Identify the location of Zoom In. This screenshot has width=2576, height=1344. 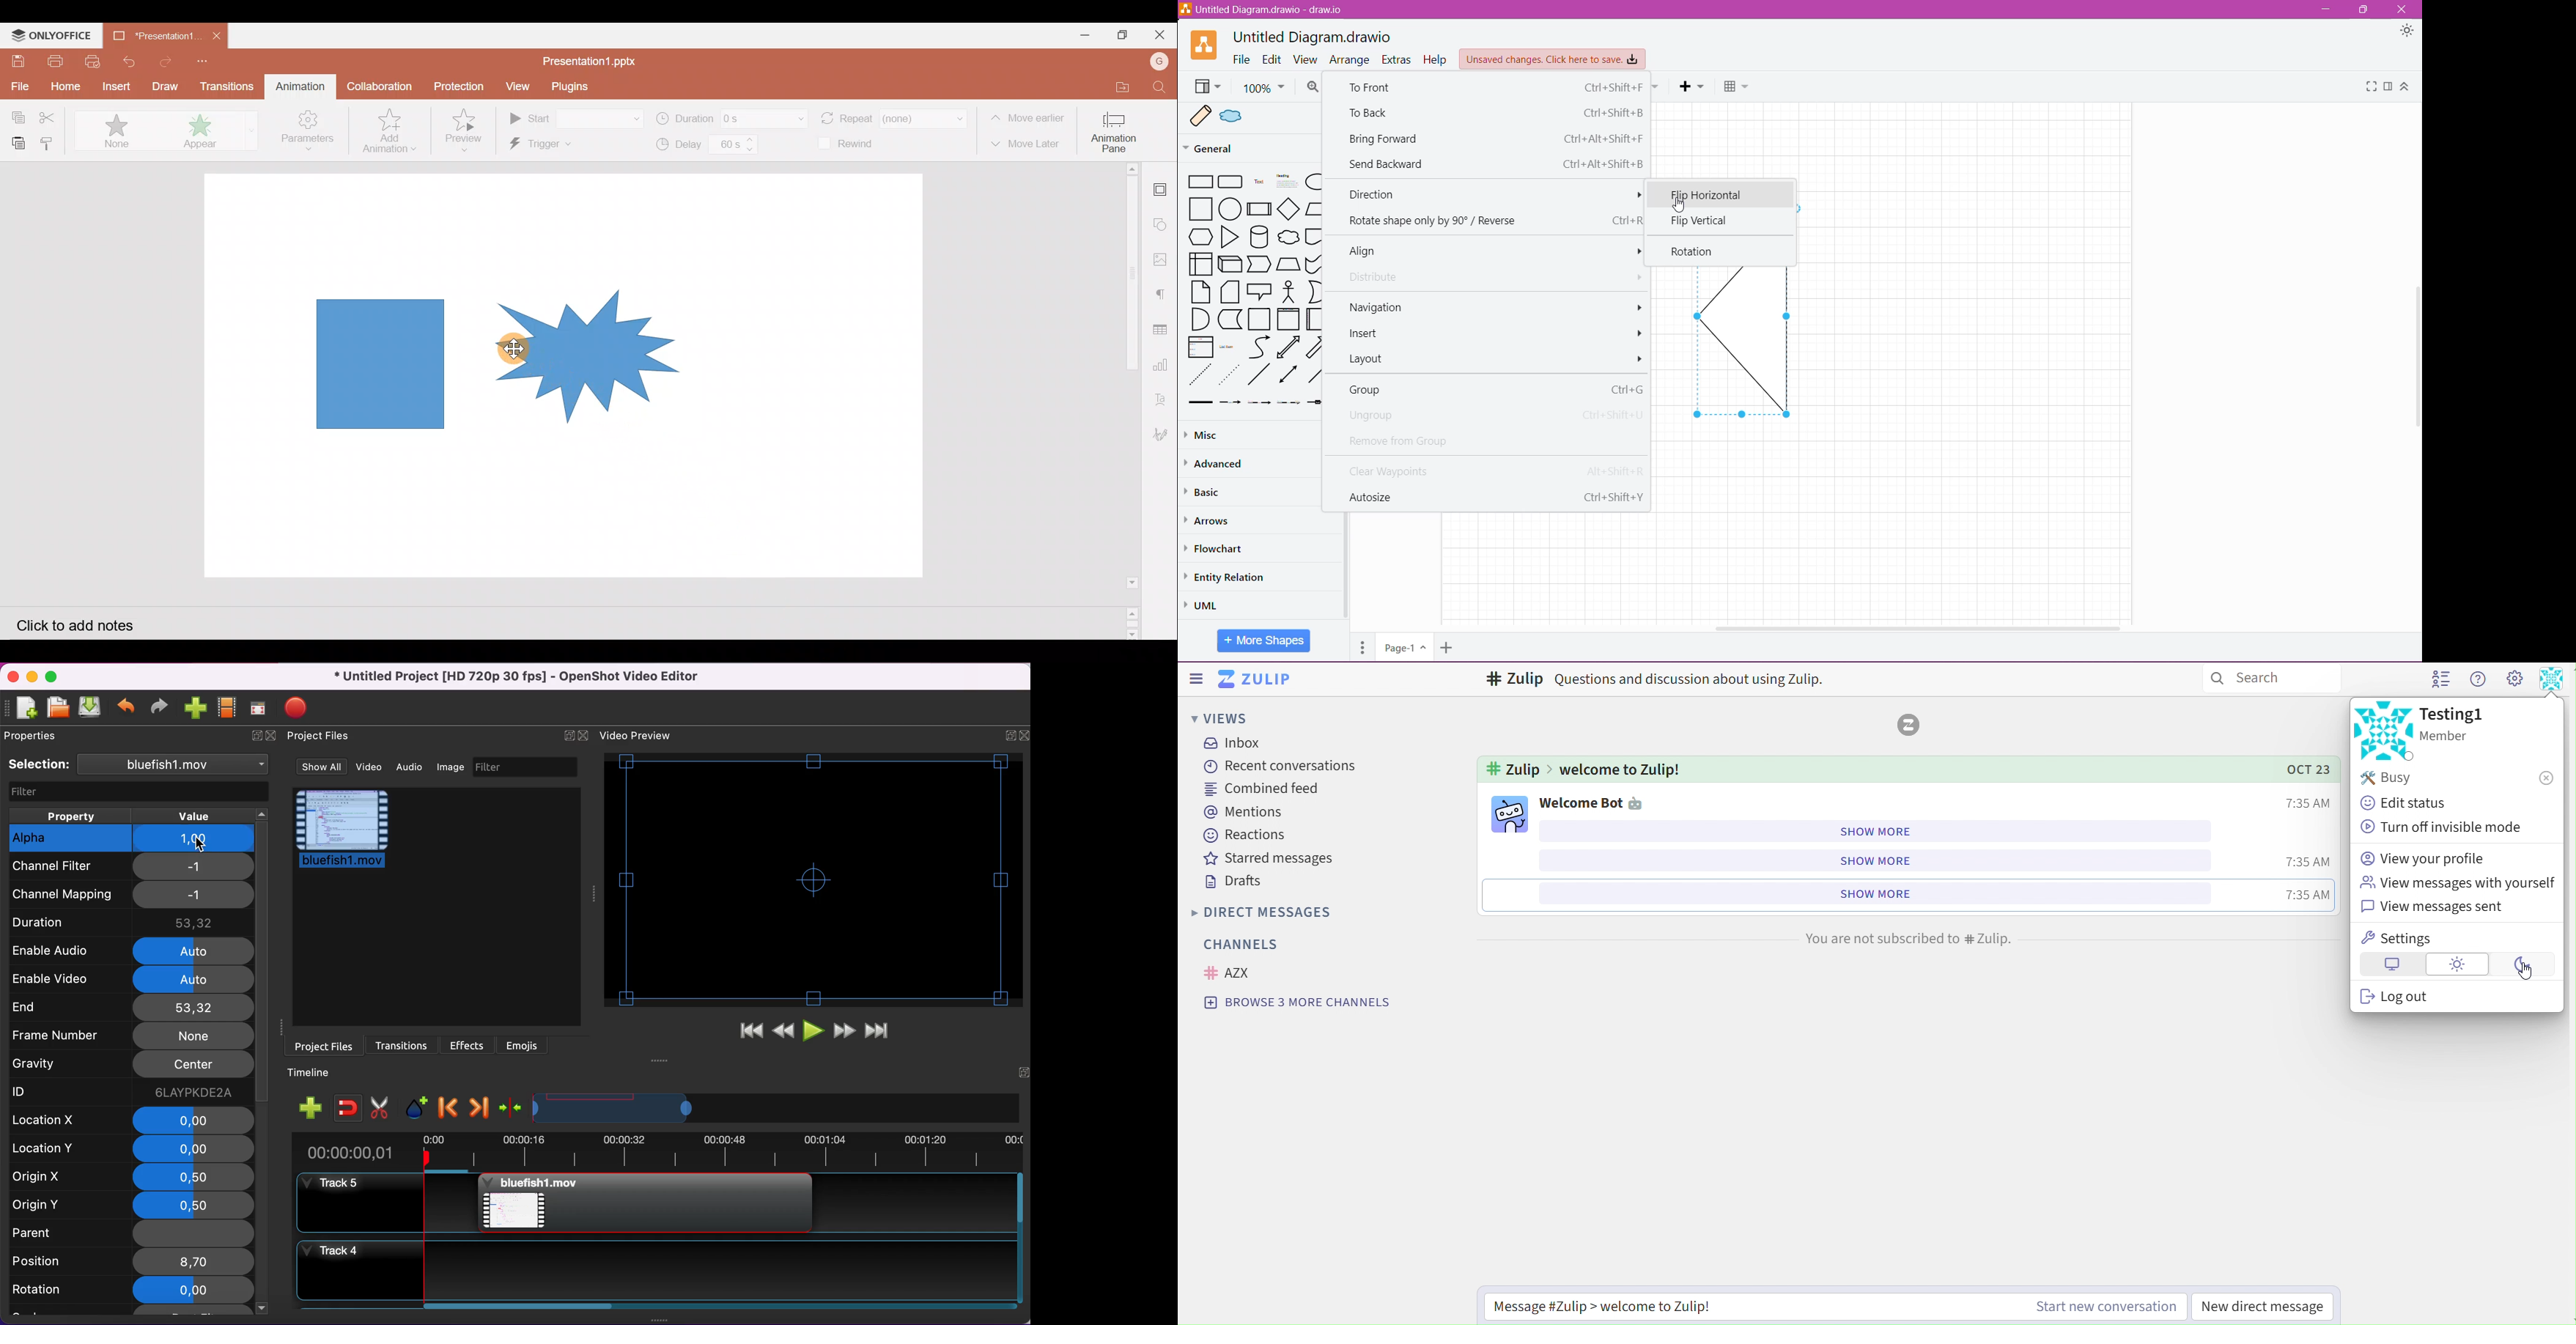
(1313, 87).